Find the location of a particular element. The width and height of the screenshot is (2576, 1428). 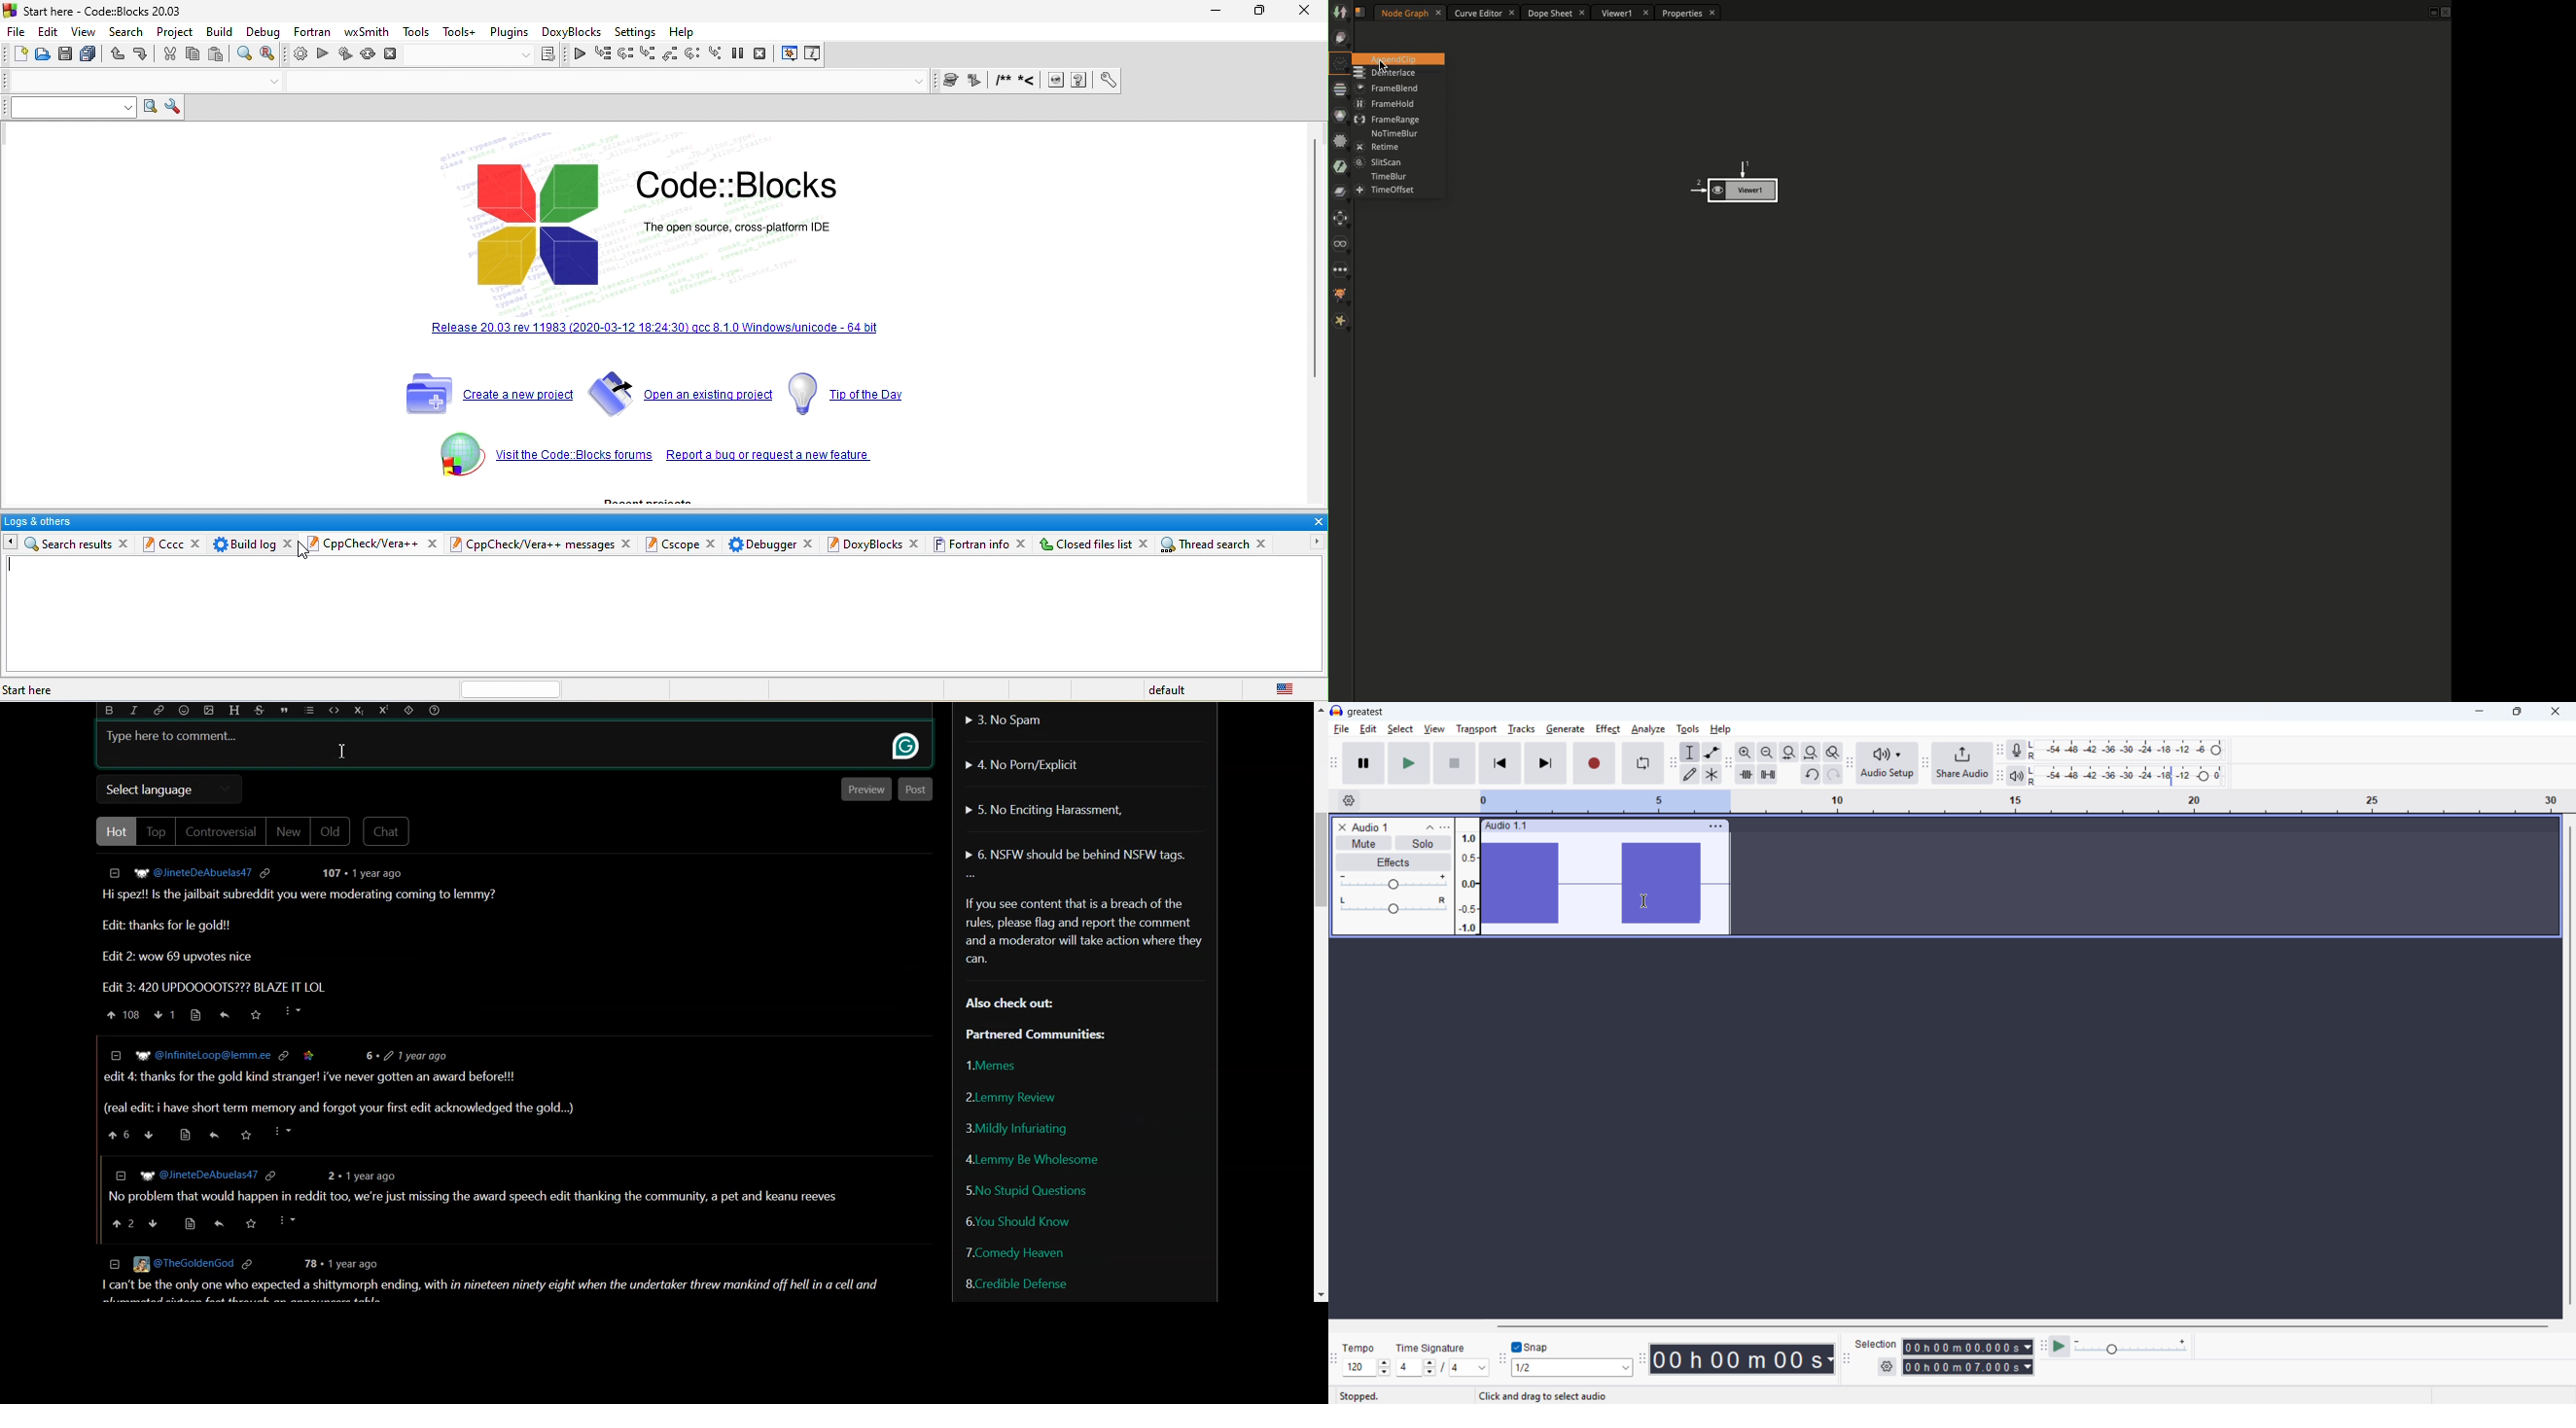

build and run is located at coordinates (346, 54).